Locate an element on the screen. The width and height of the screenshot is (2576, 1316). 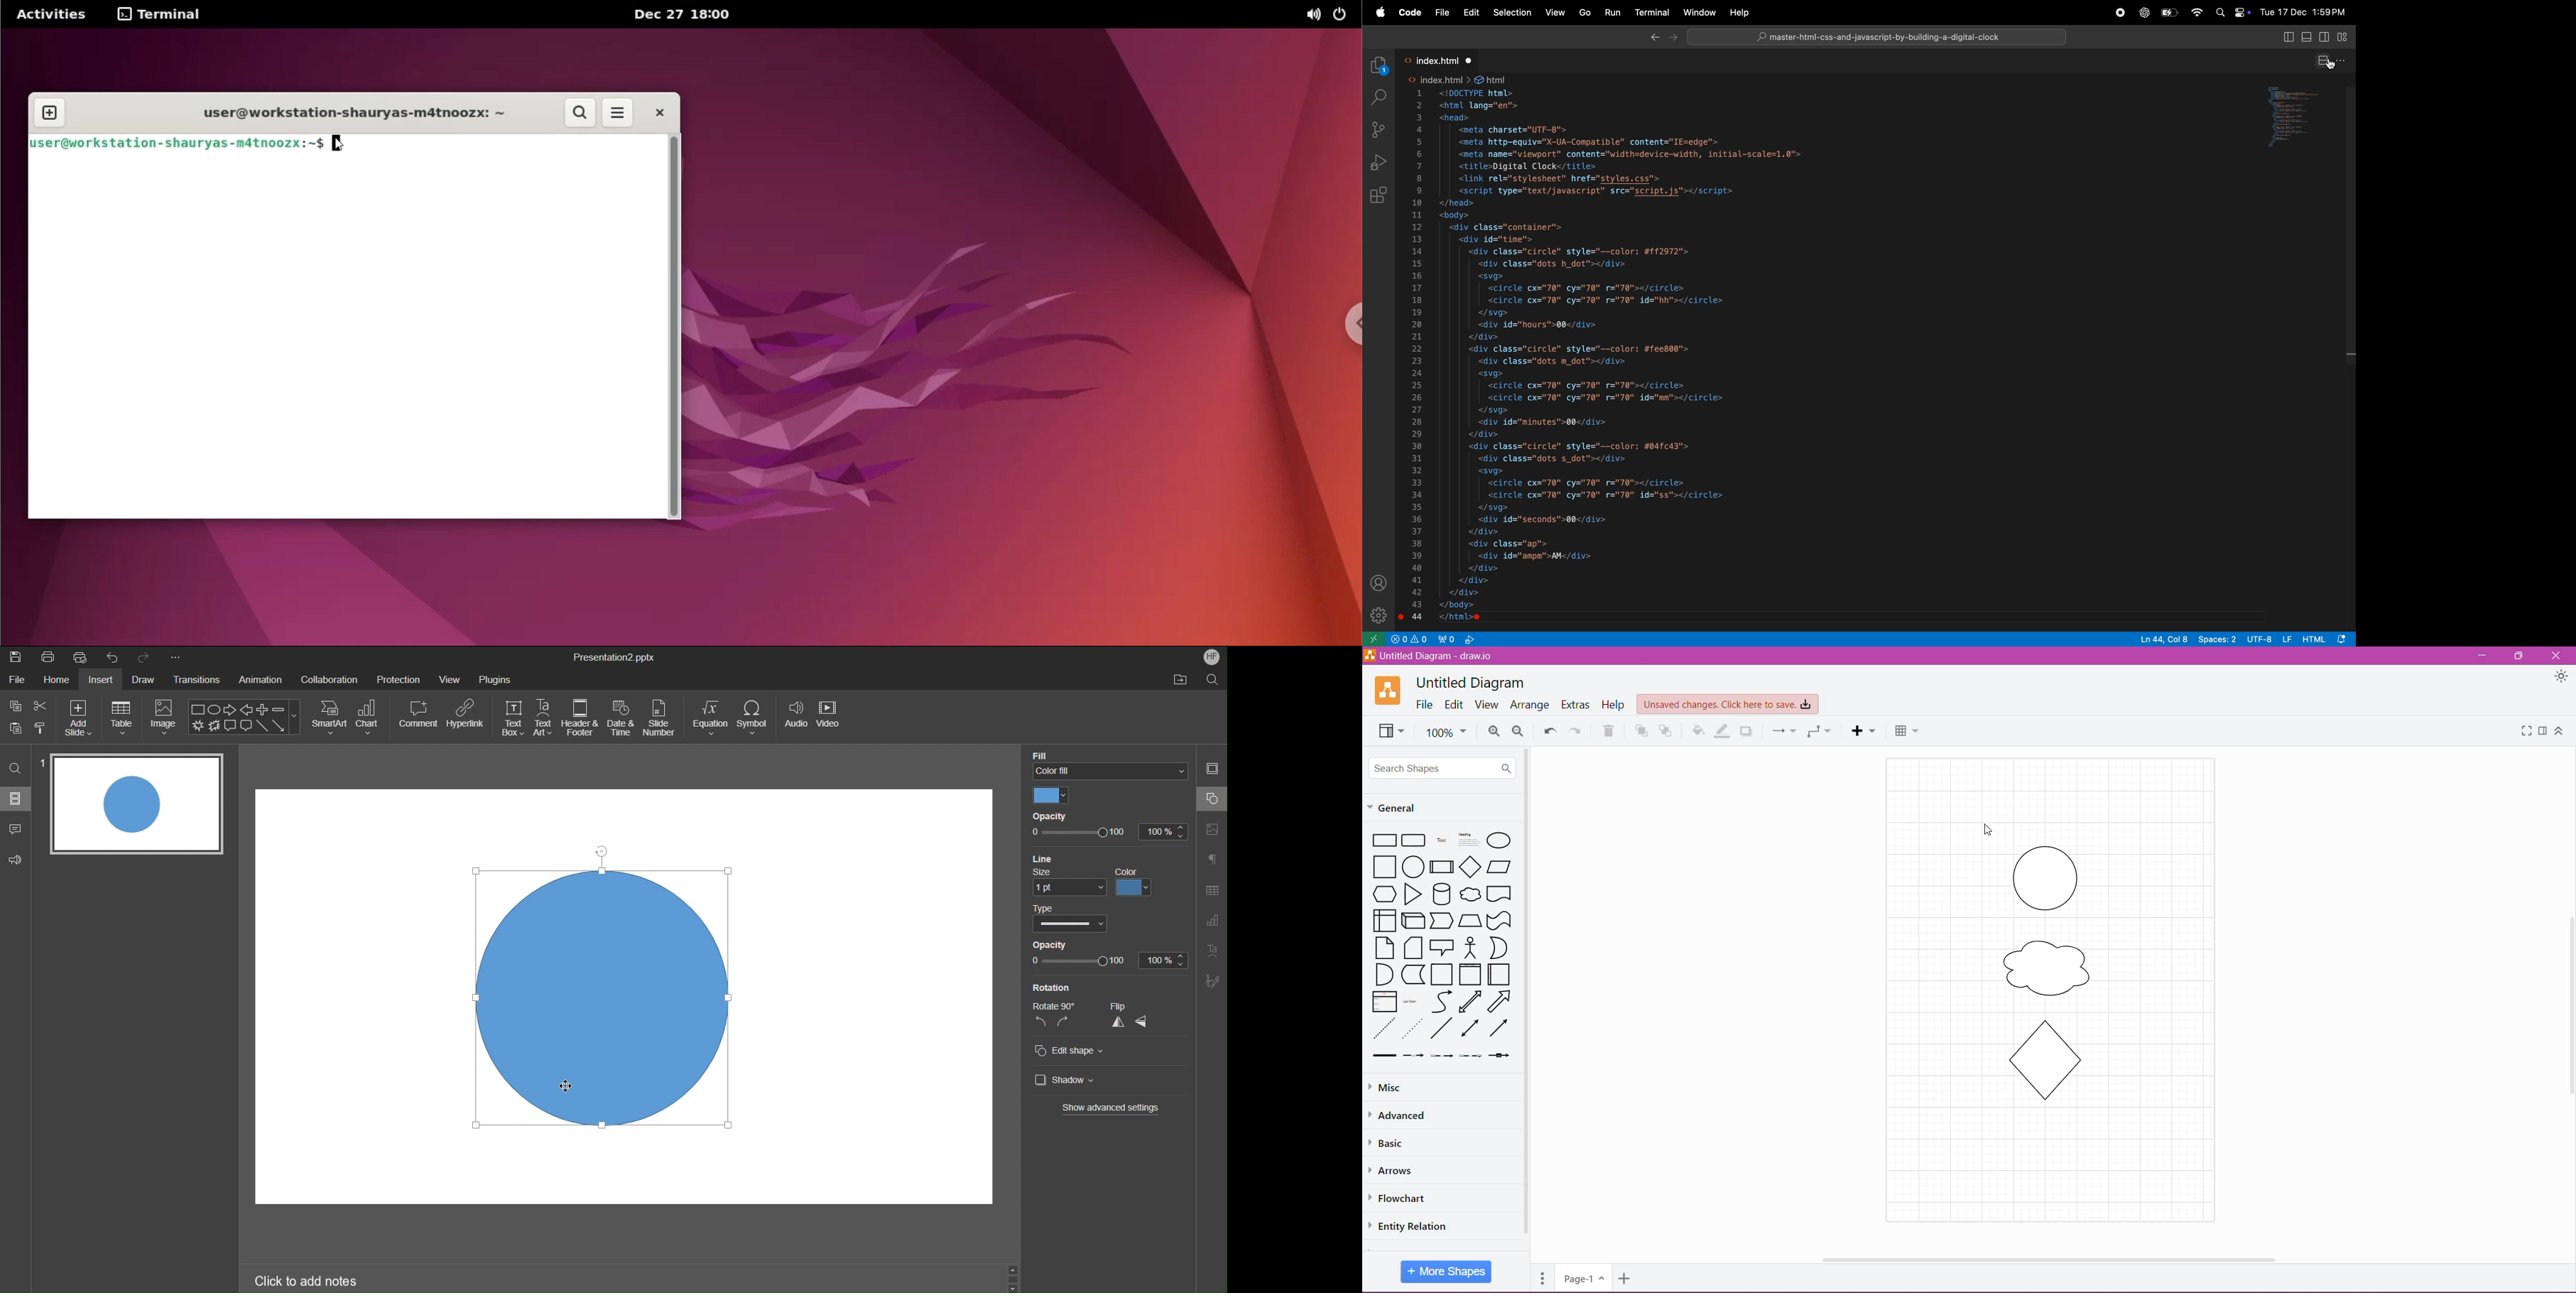
Redo is located at coordinates (1575, 730).